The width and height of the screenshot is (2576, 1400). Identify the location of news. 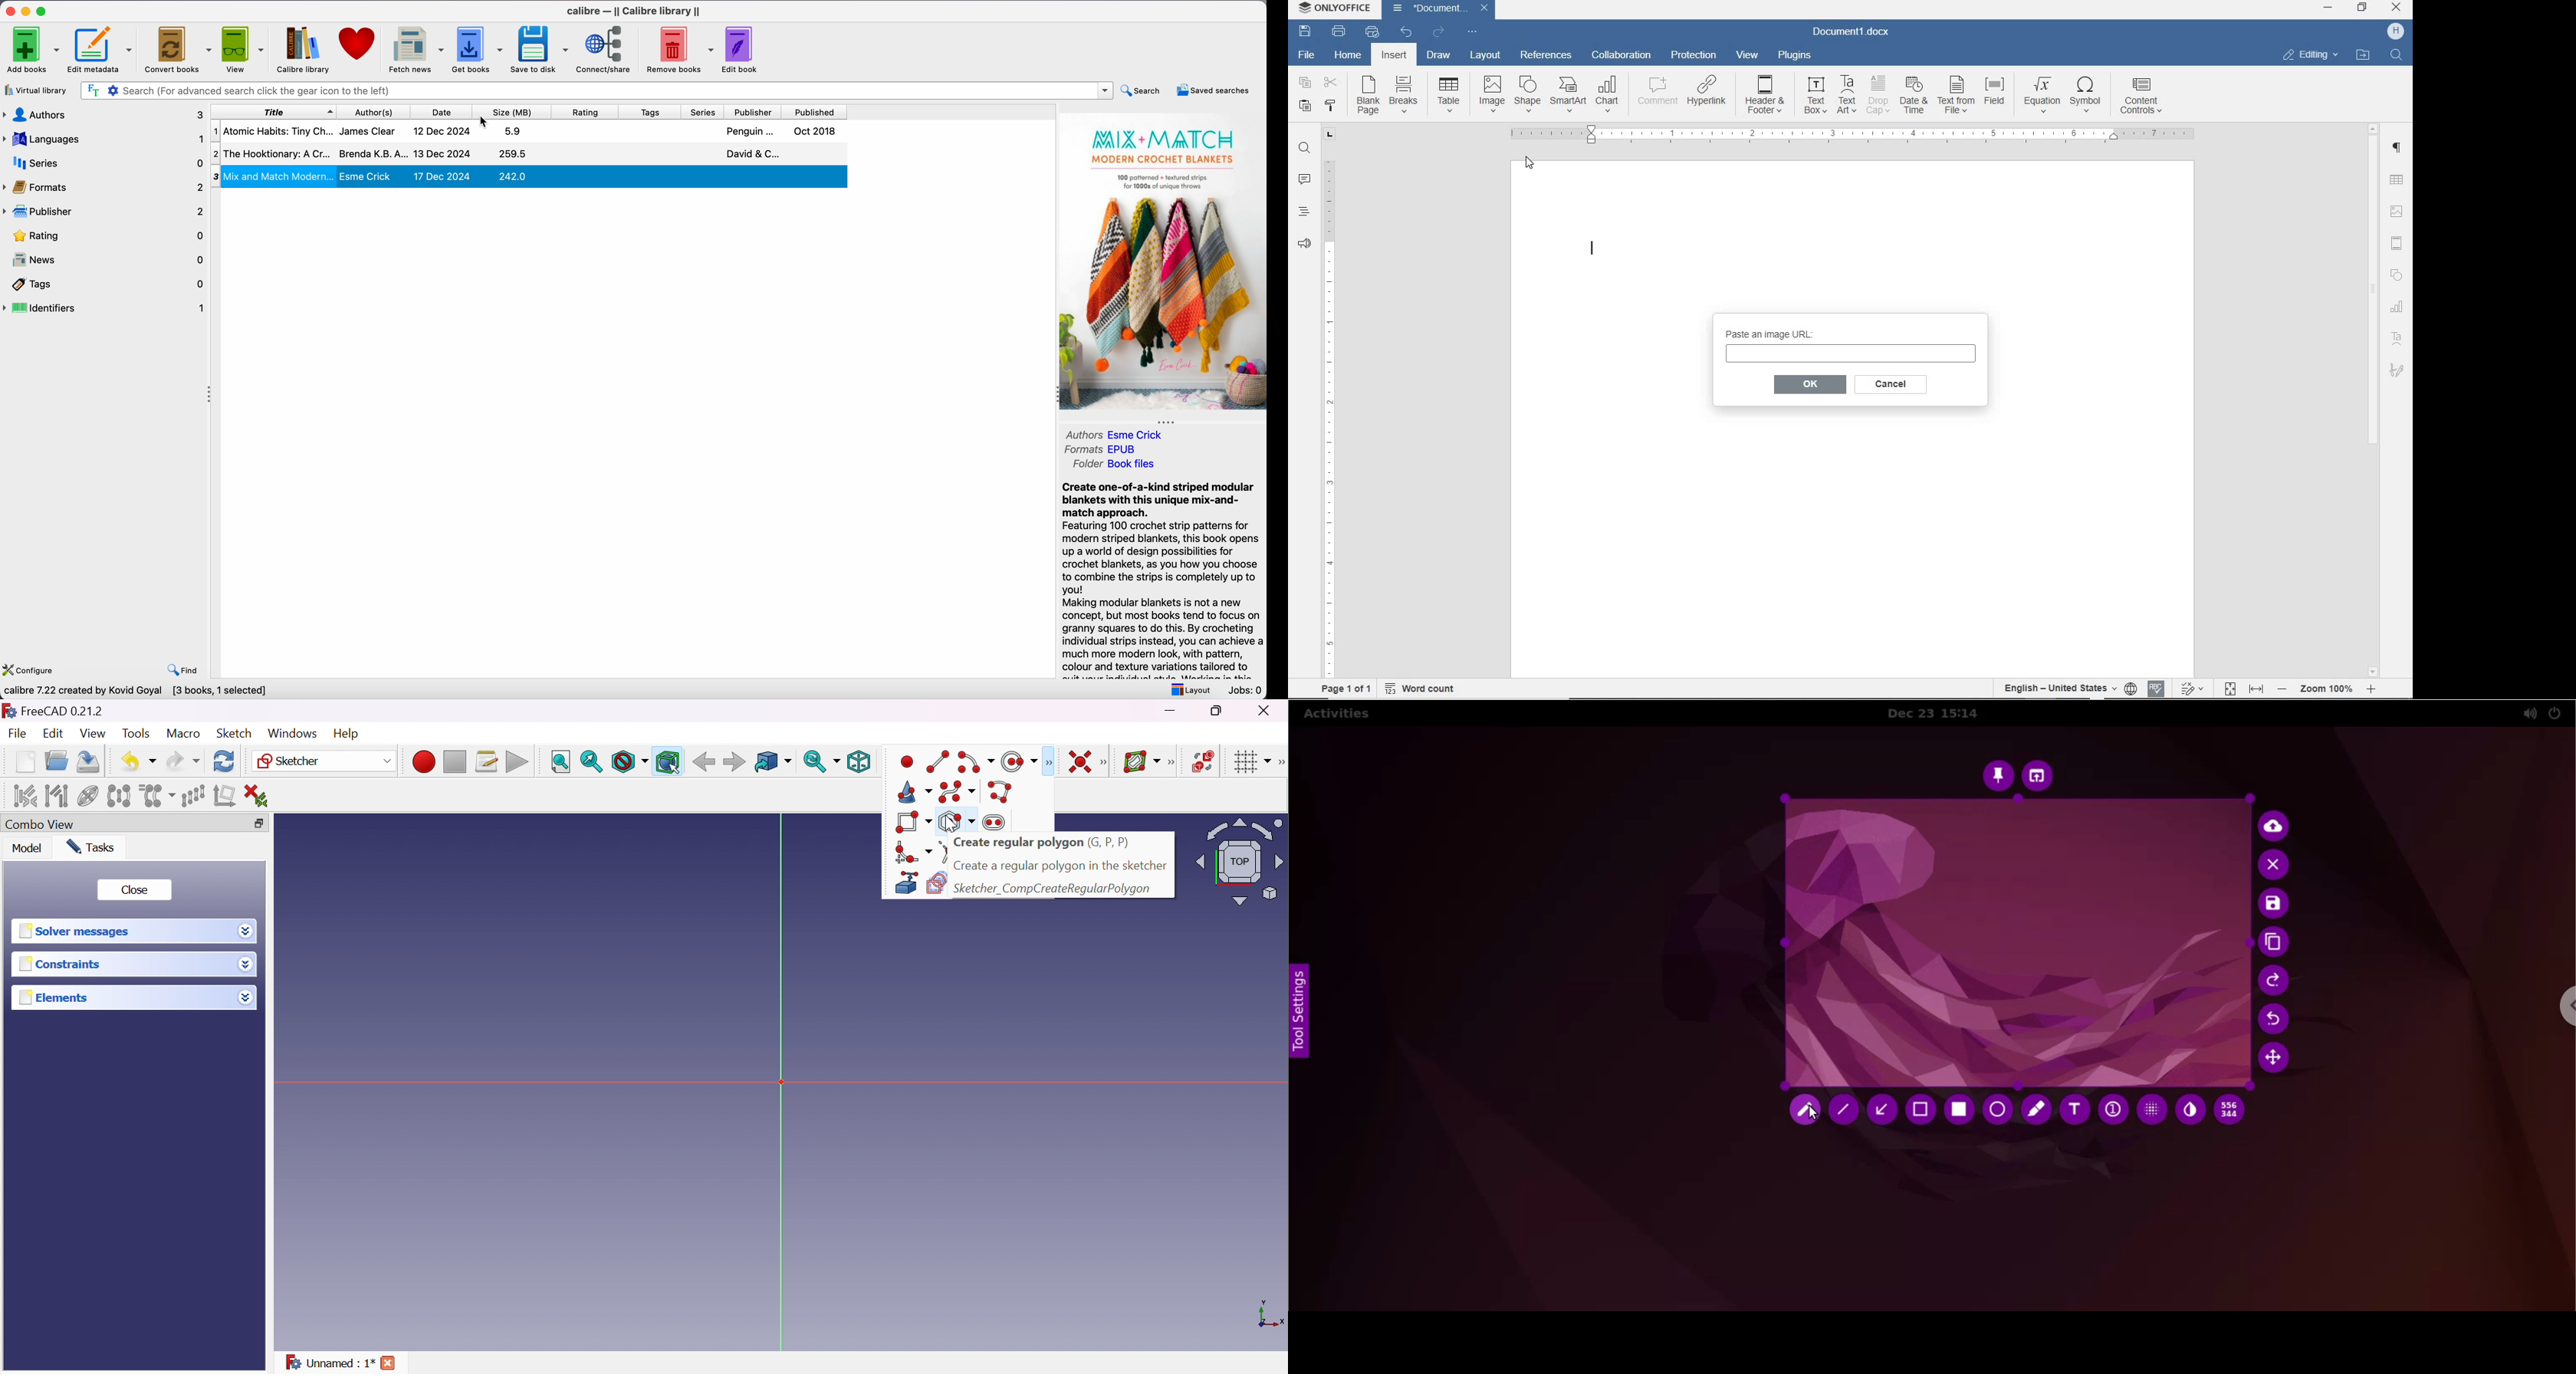
(109, 262).